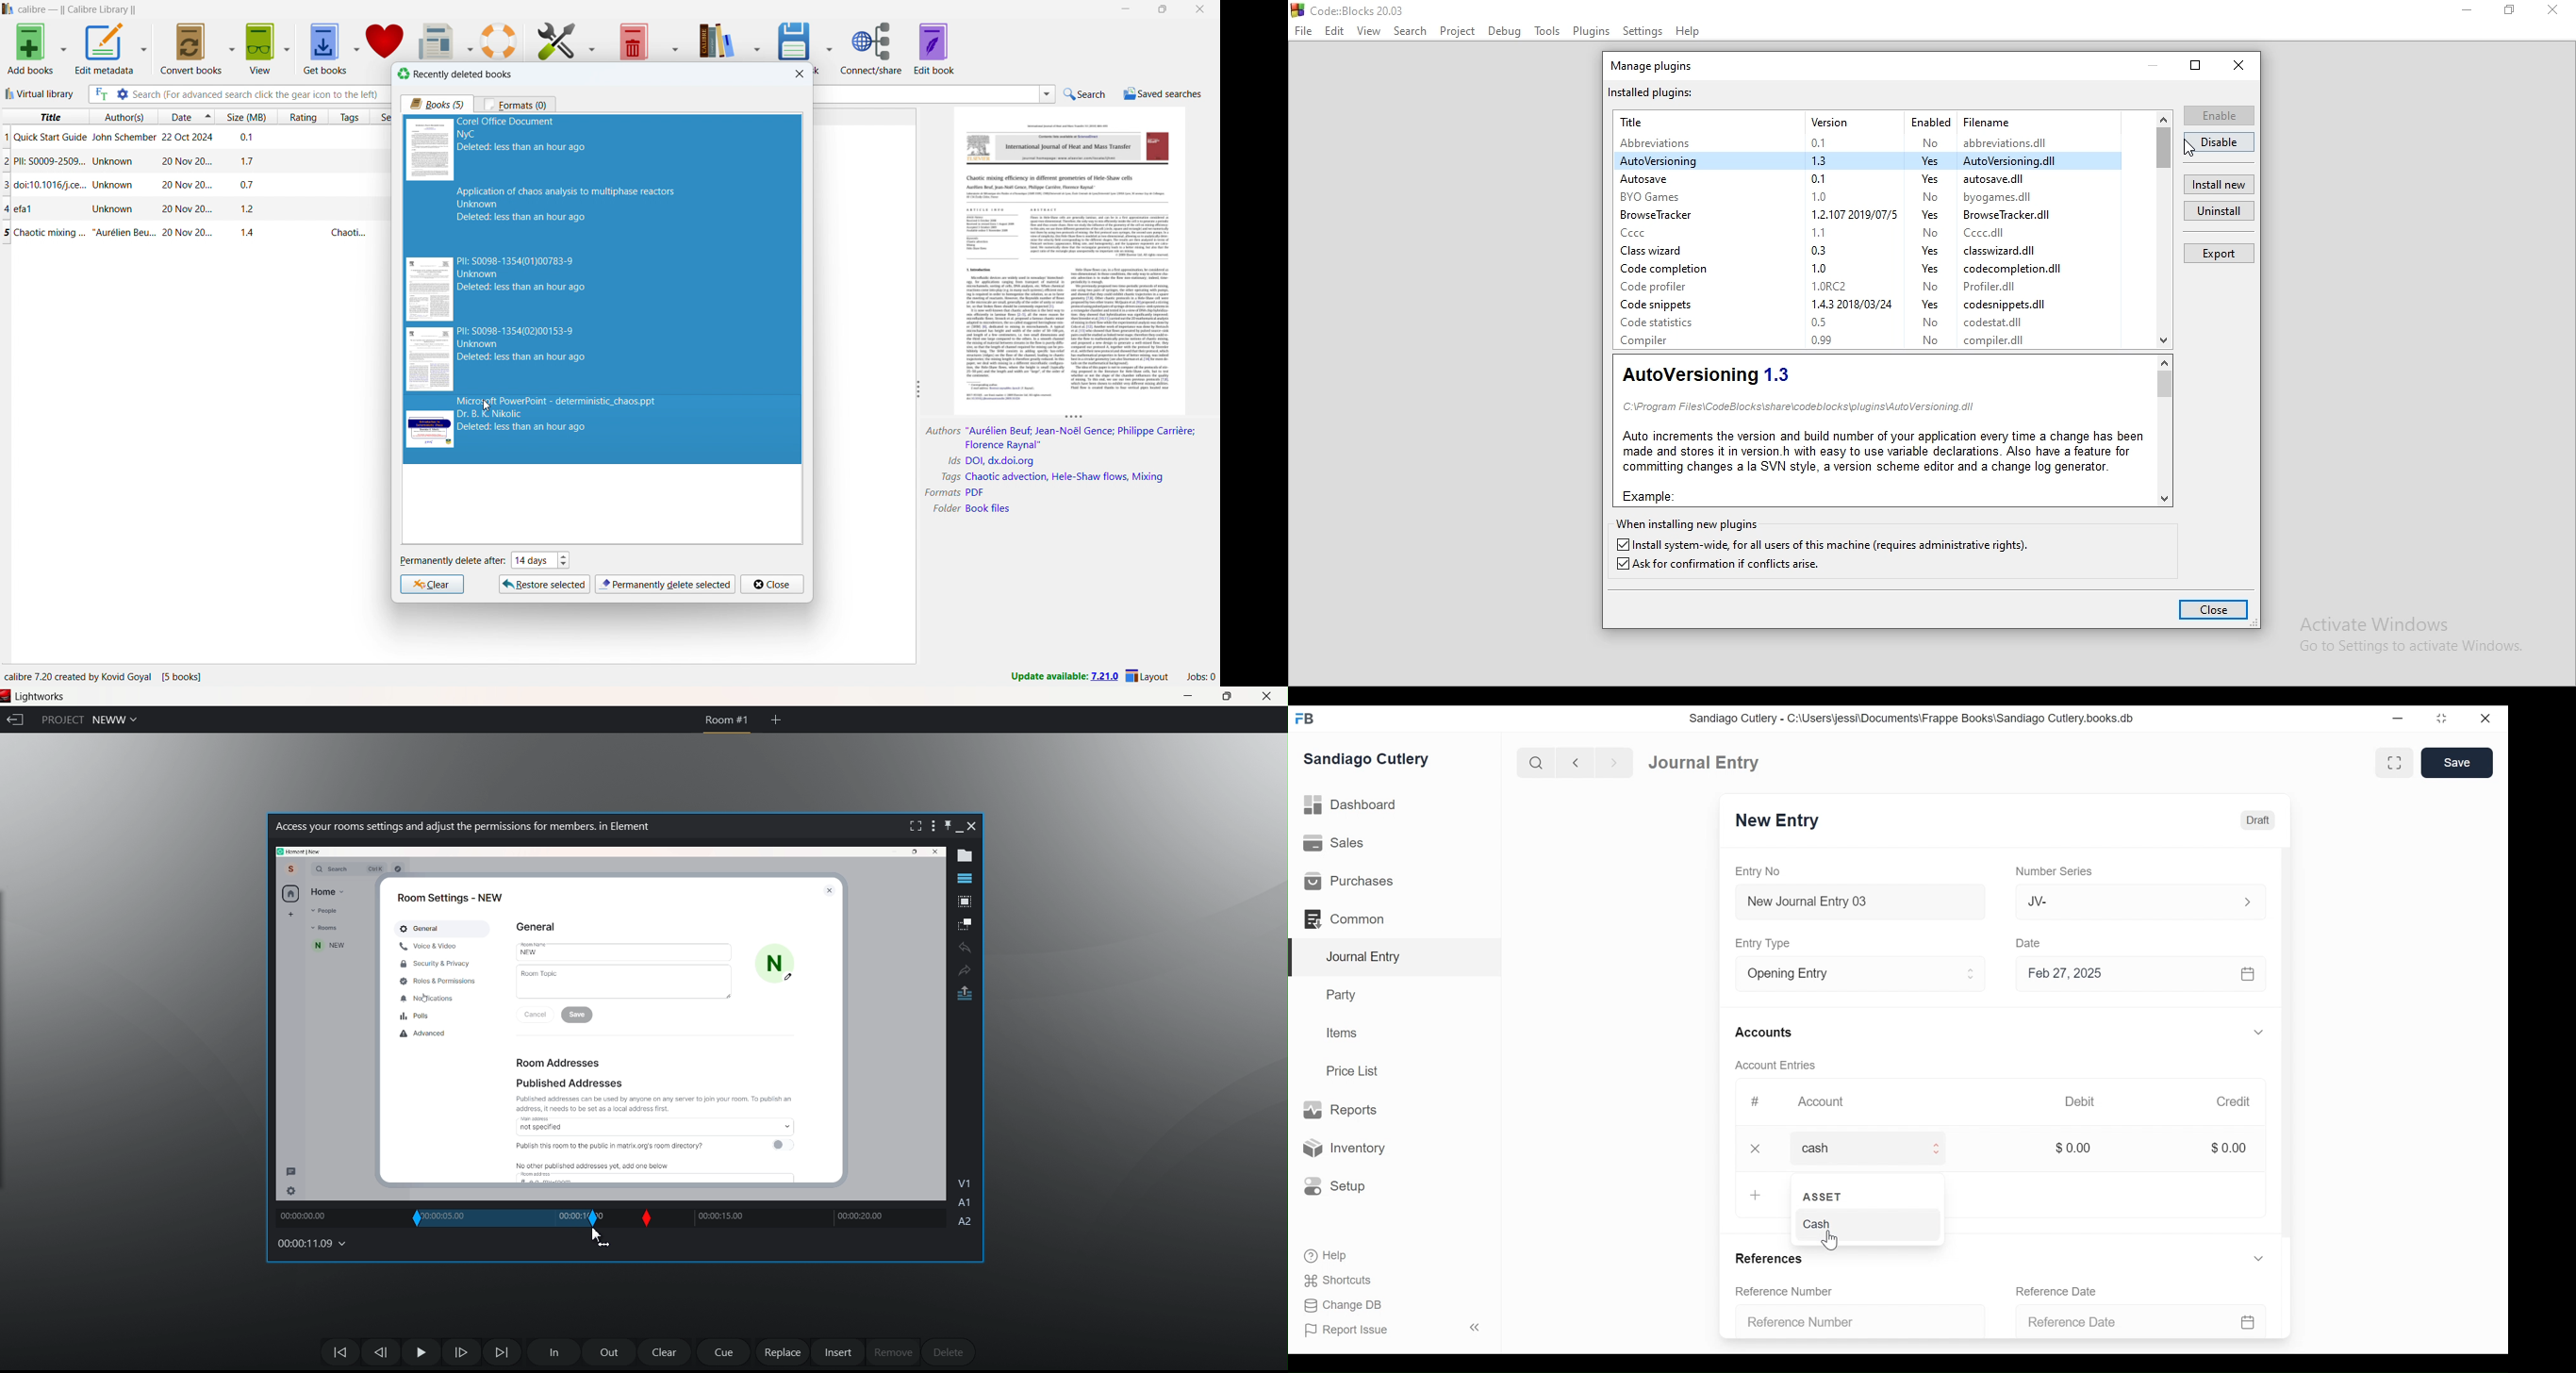  I want to click on pop out tile, so click(966, 901).